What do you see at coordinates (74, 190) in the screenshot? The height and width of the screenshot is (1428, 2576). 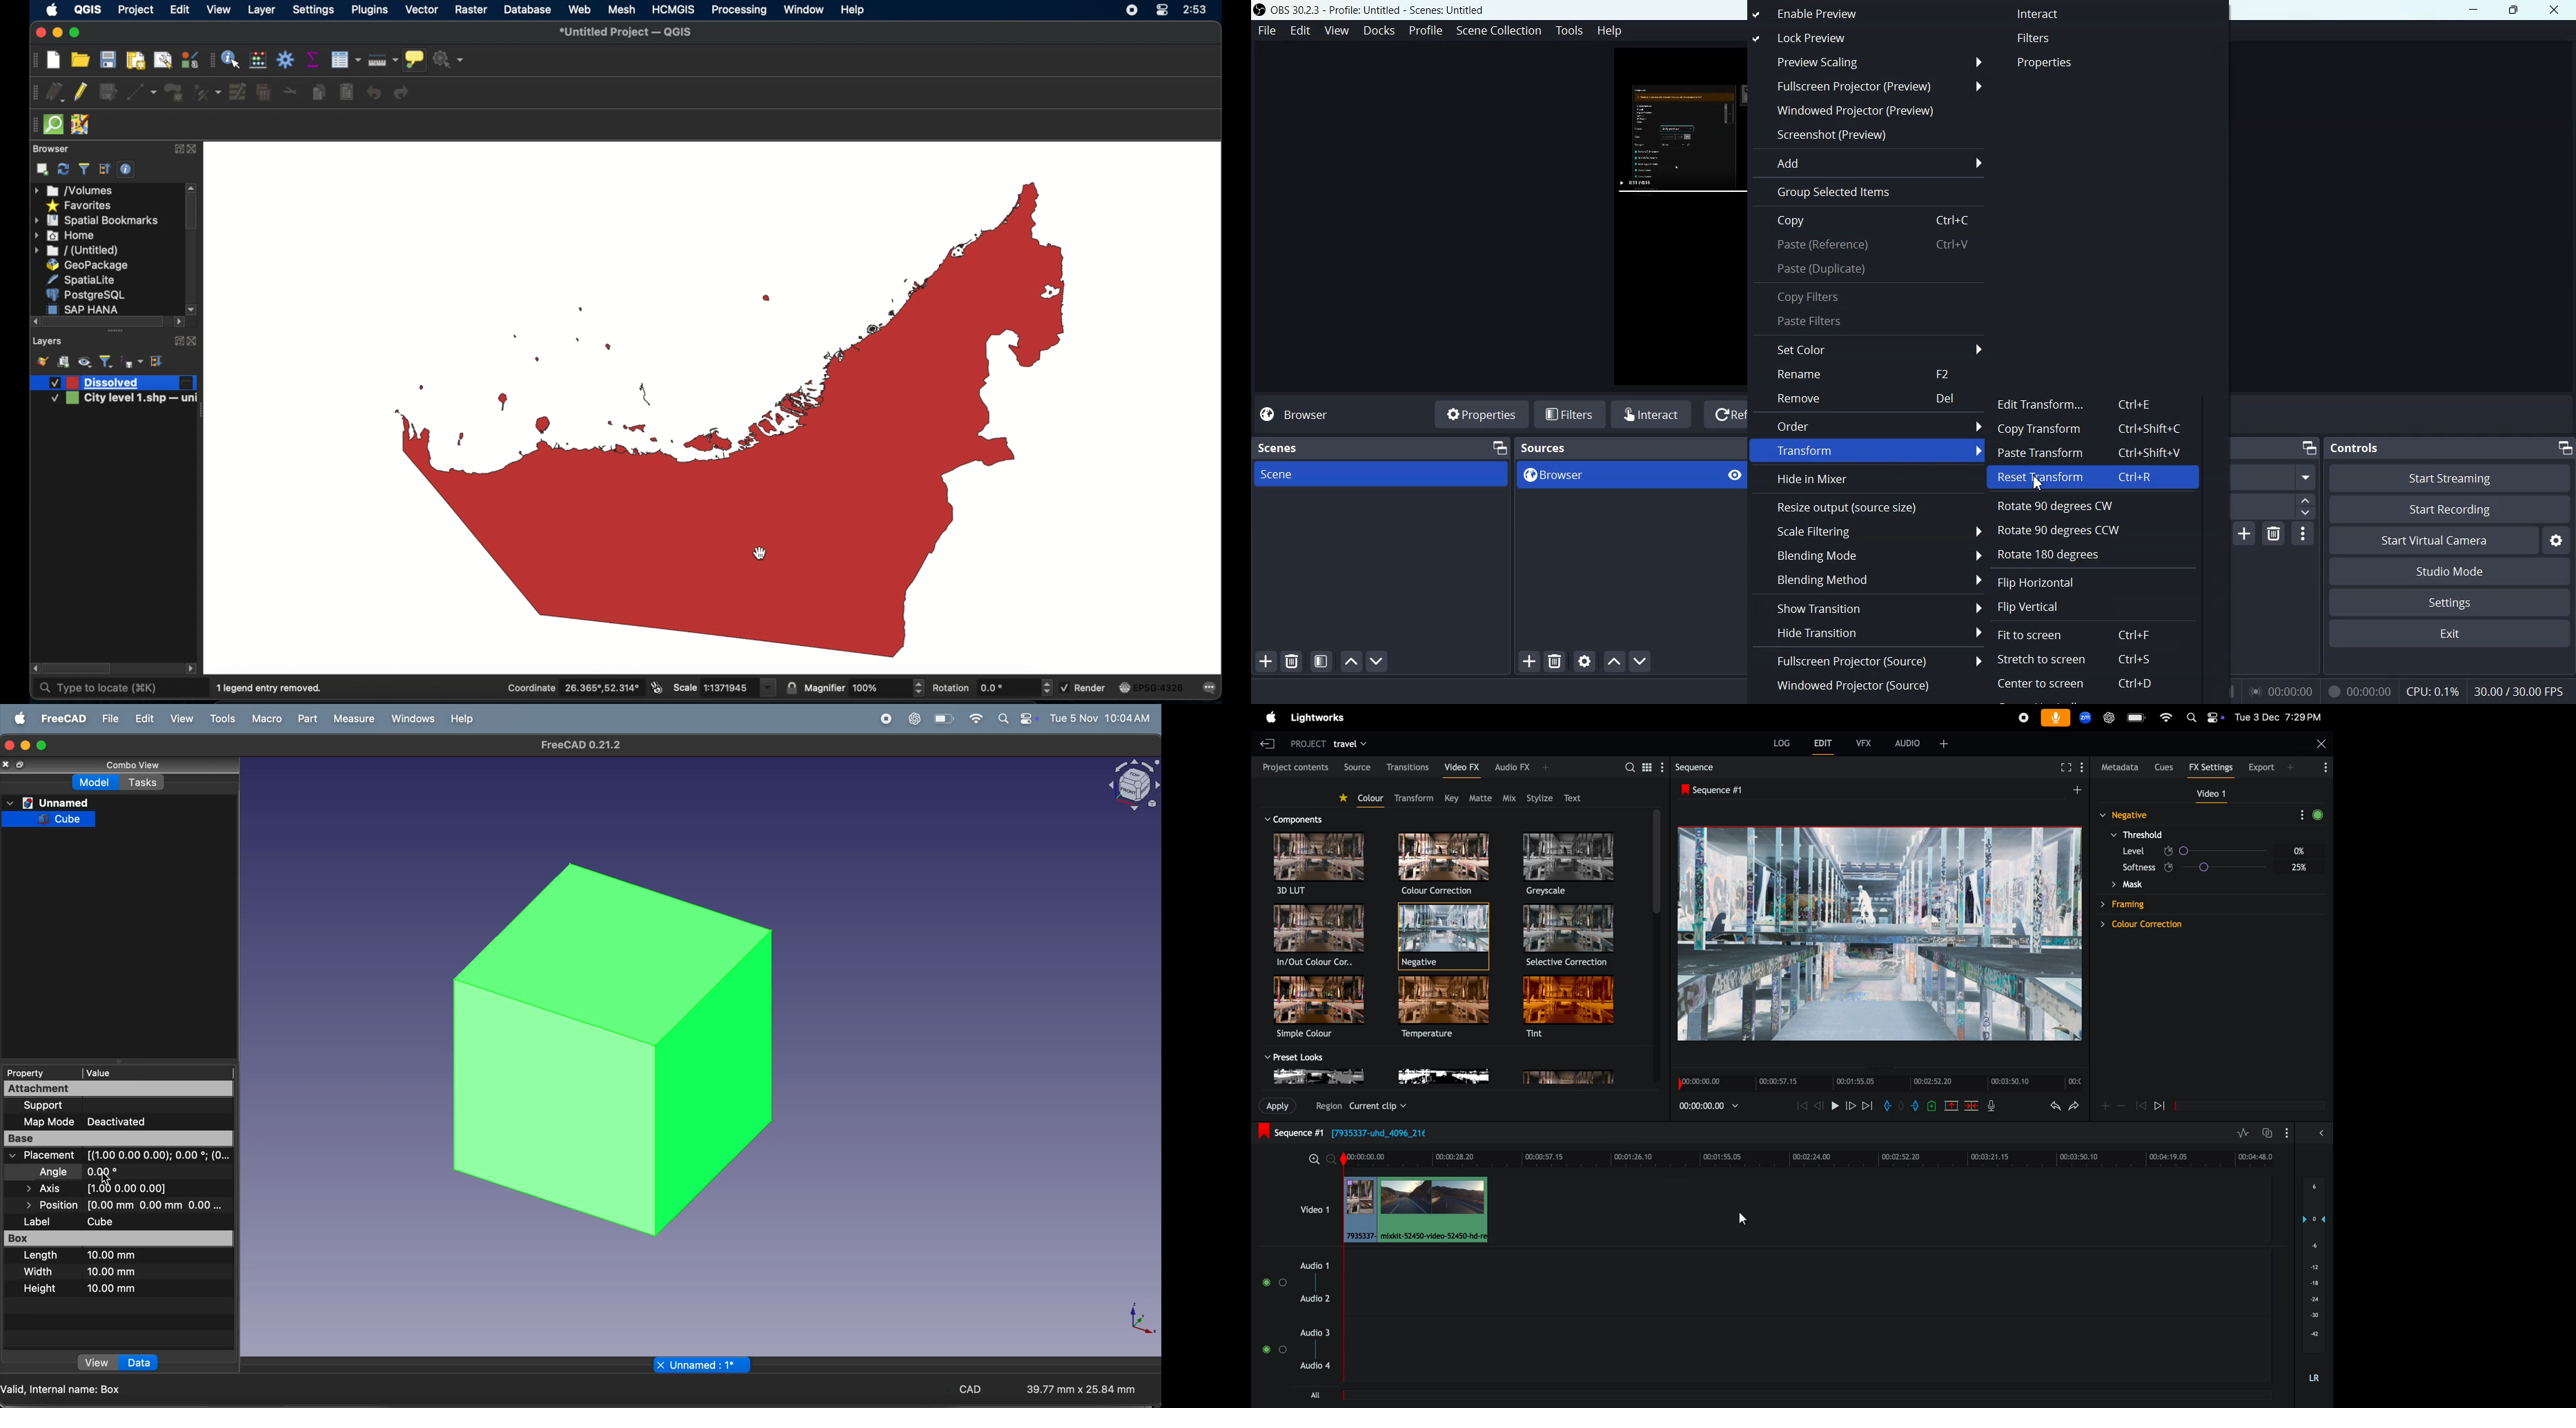 I see `volumes` at bounding box center [74, 190].